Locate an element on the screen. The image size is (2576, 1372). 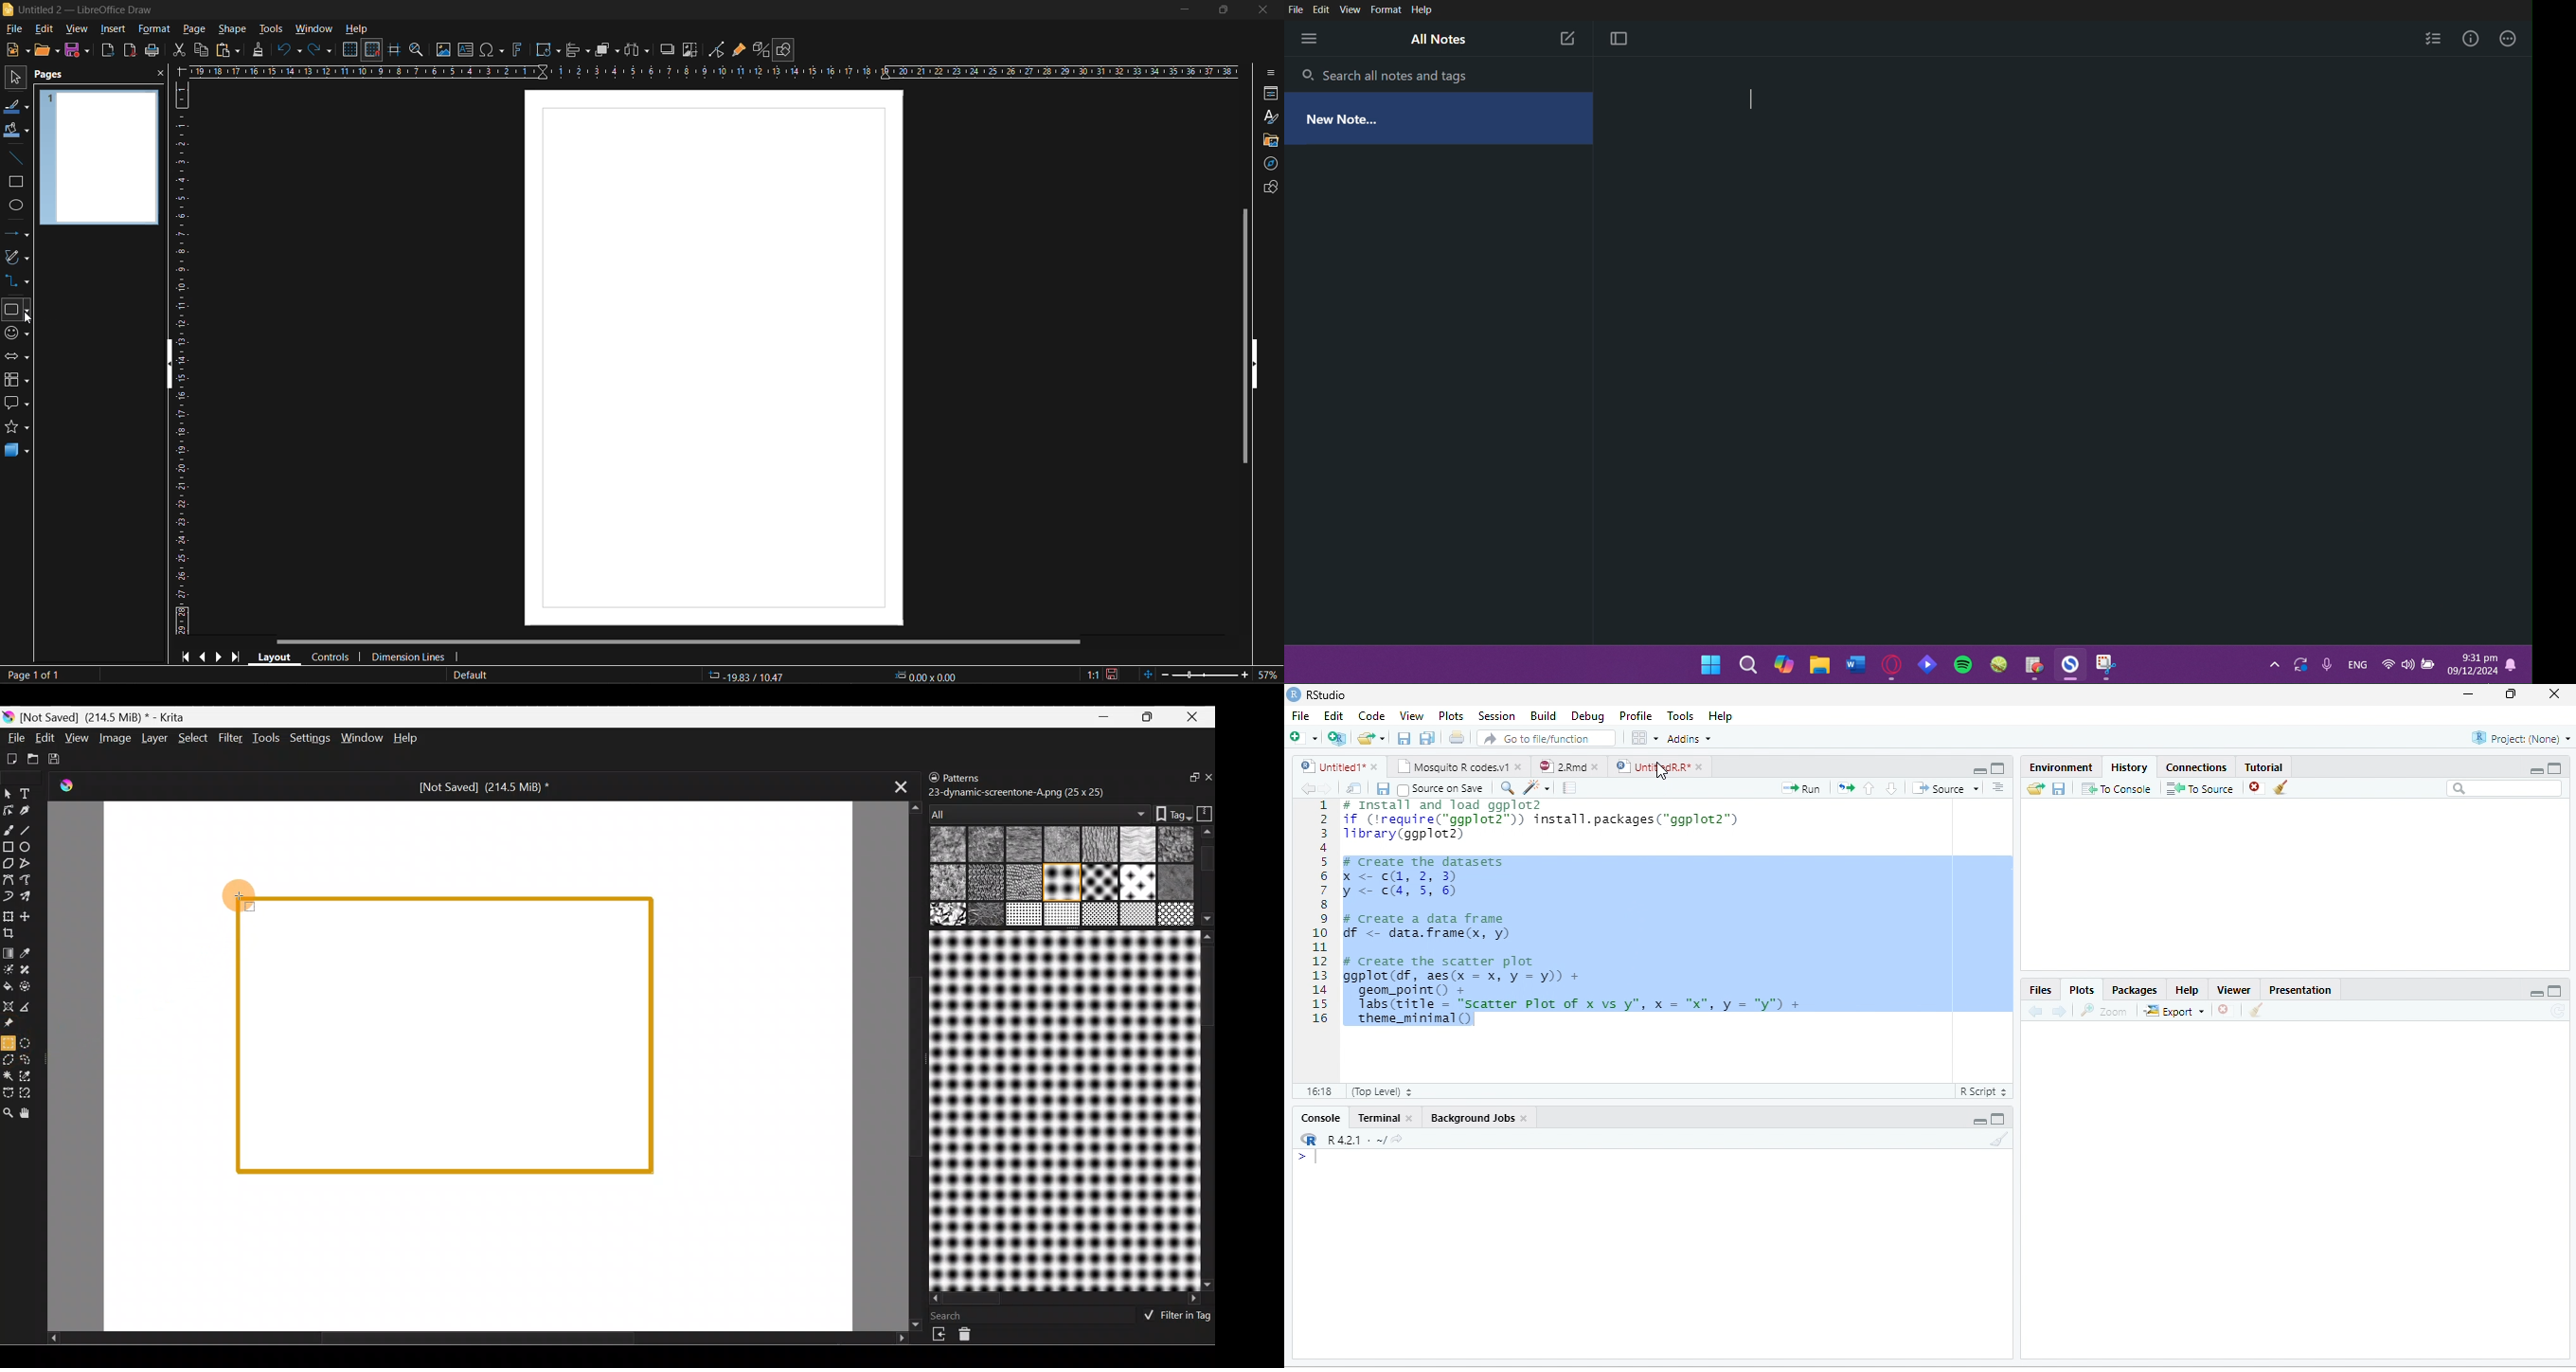
Search is located at coordinates (954, 1315).